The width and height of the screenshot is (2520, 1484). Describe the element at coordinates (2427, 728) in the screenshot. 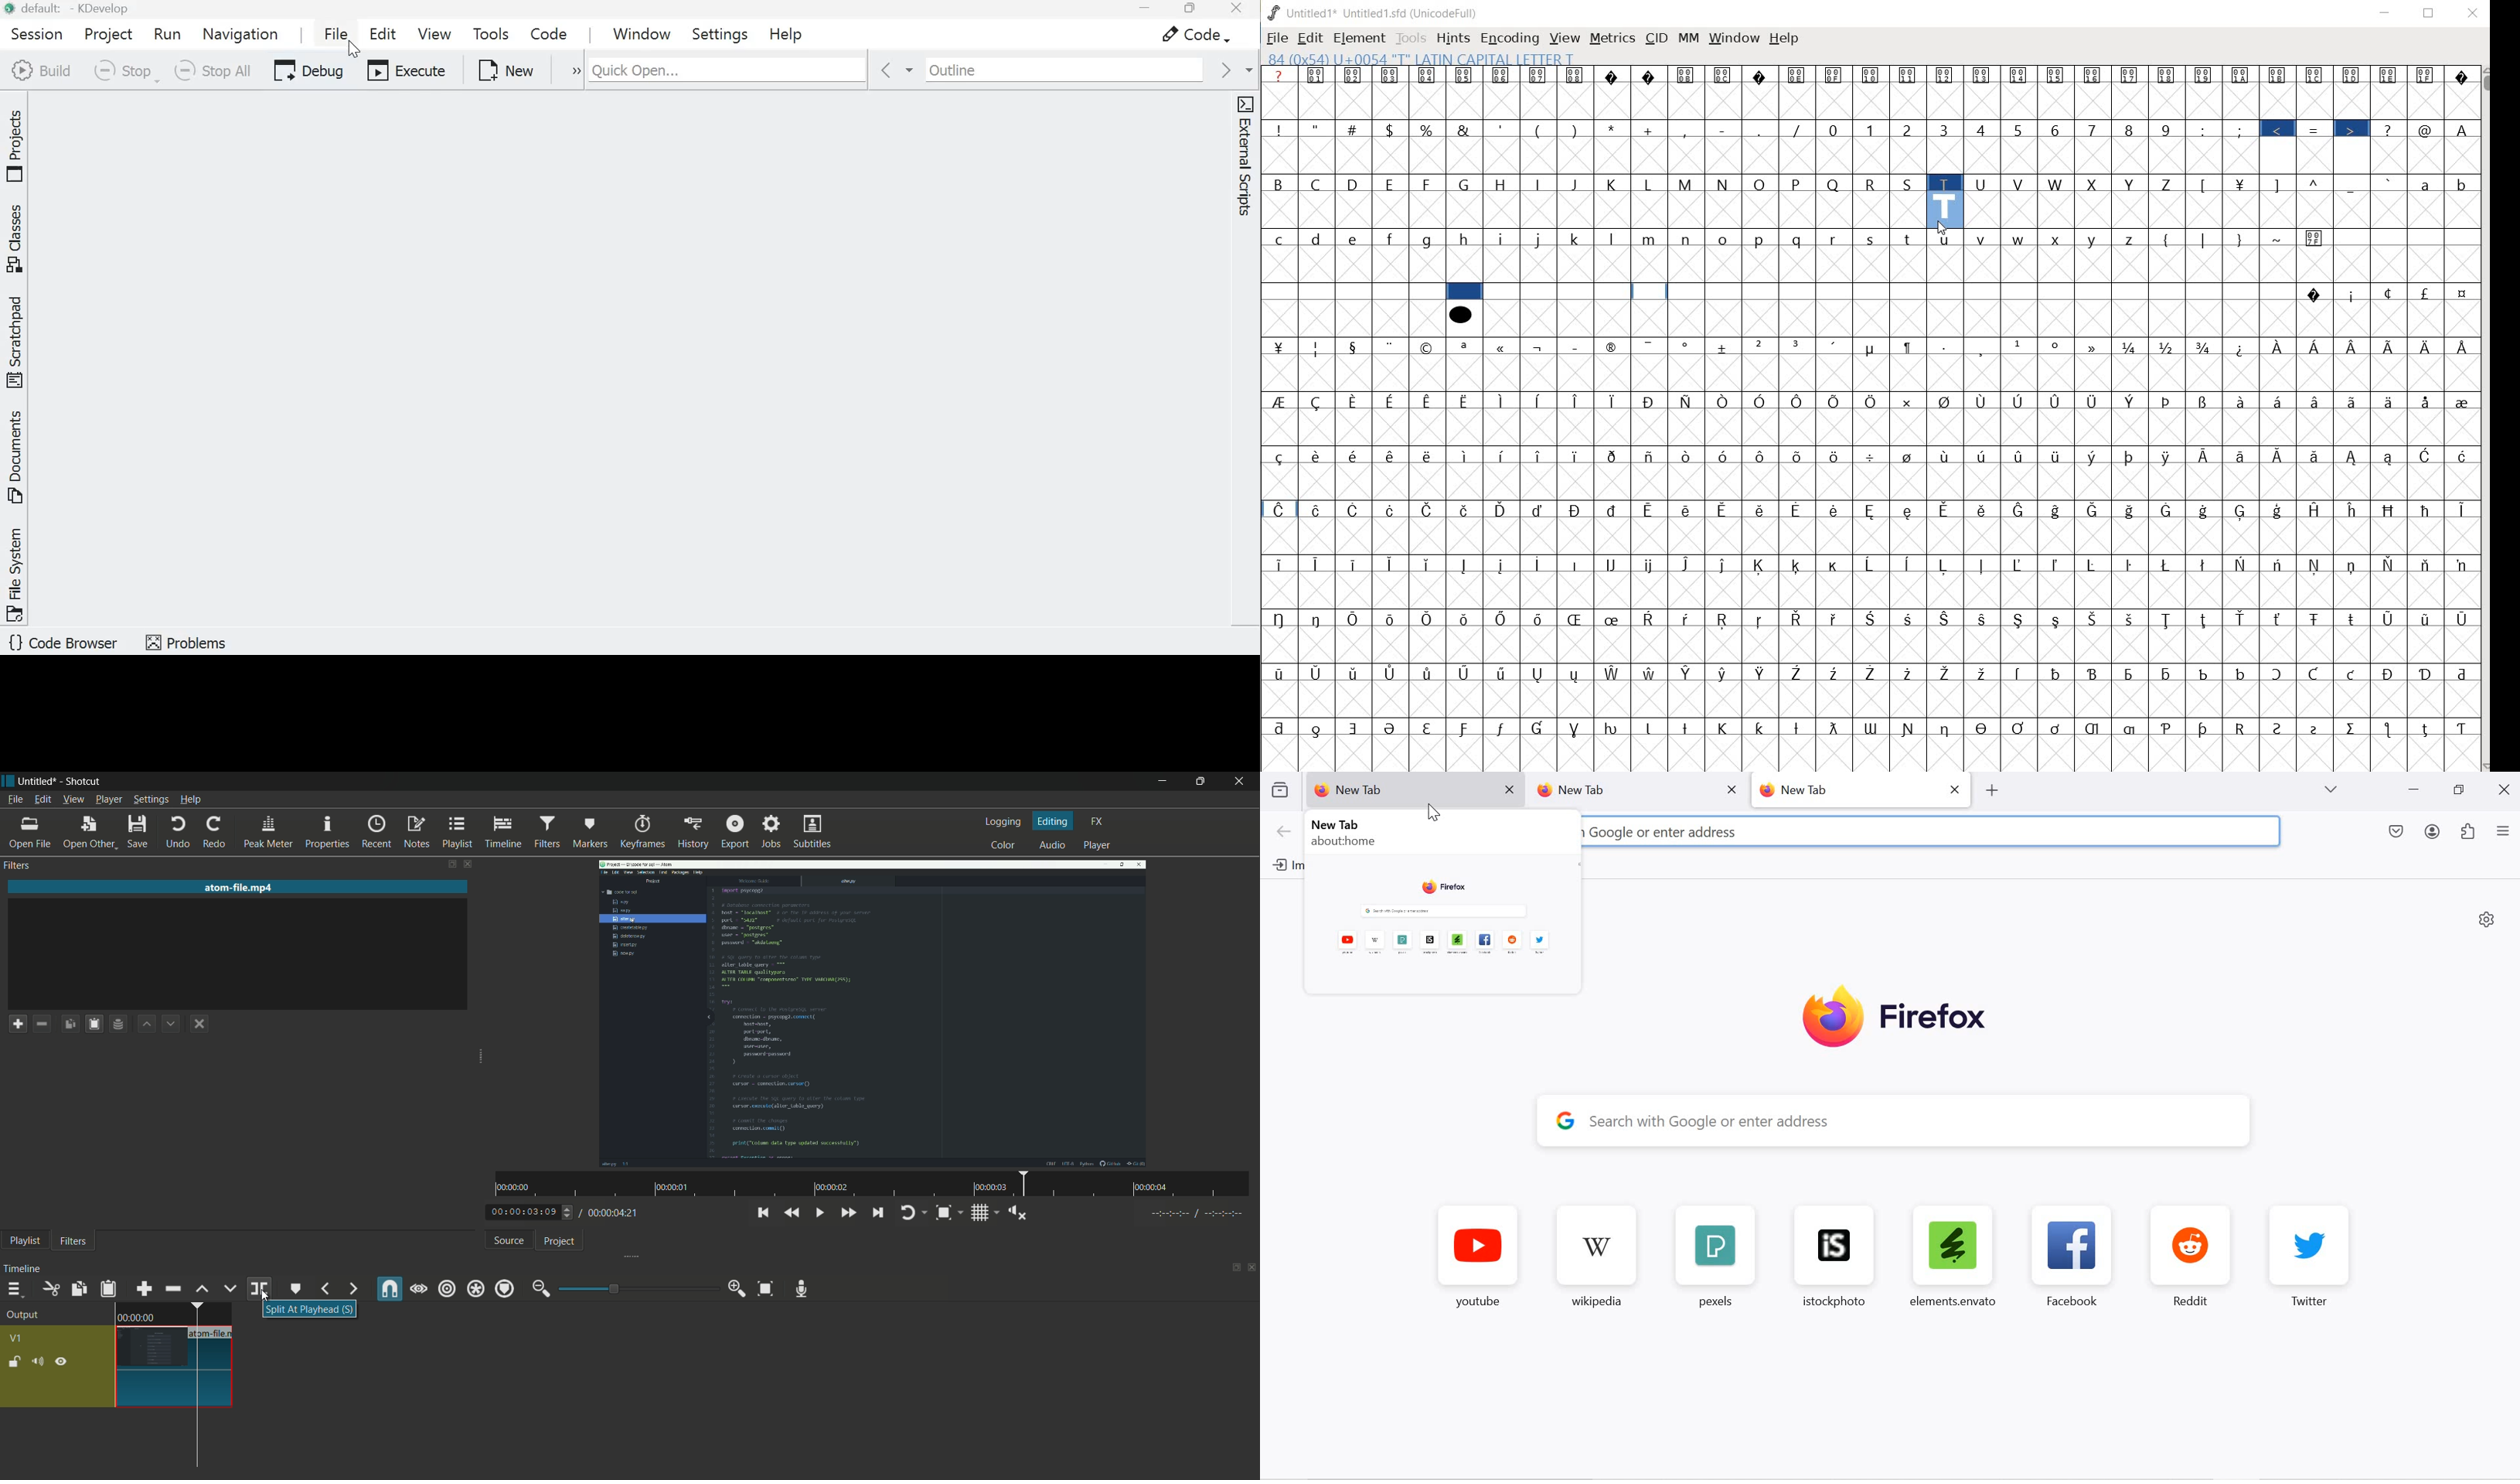

I see `Symbol` at that location.